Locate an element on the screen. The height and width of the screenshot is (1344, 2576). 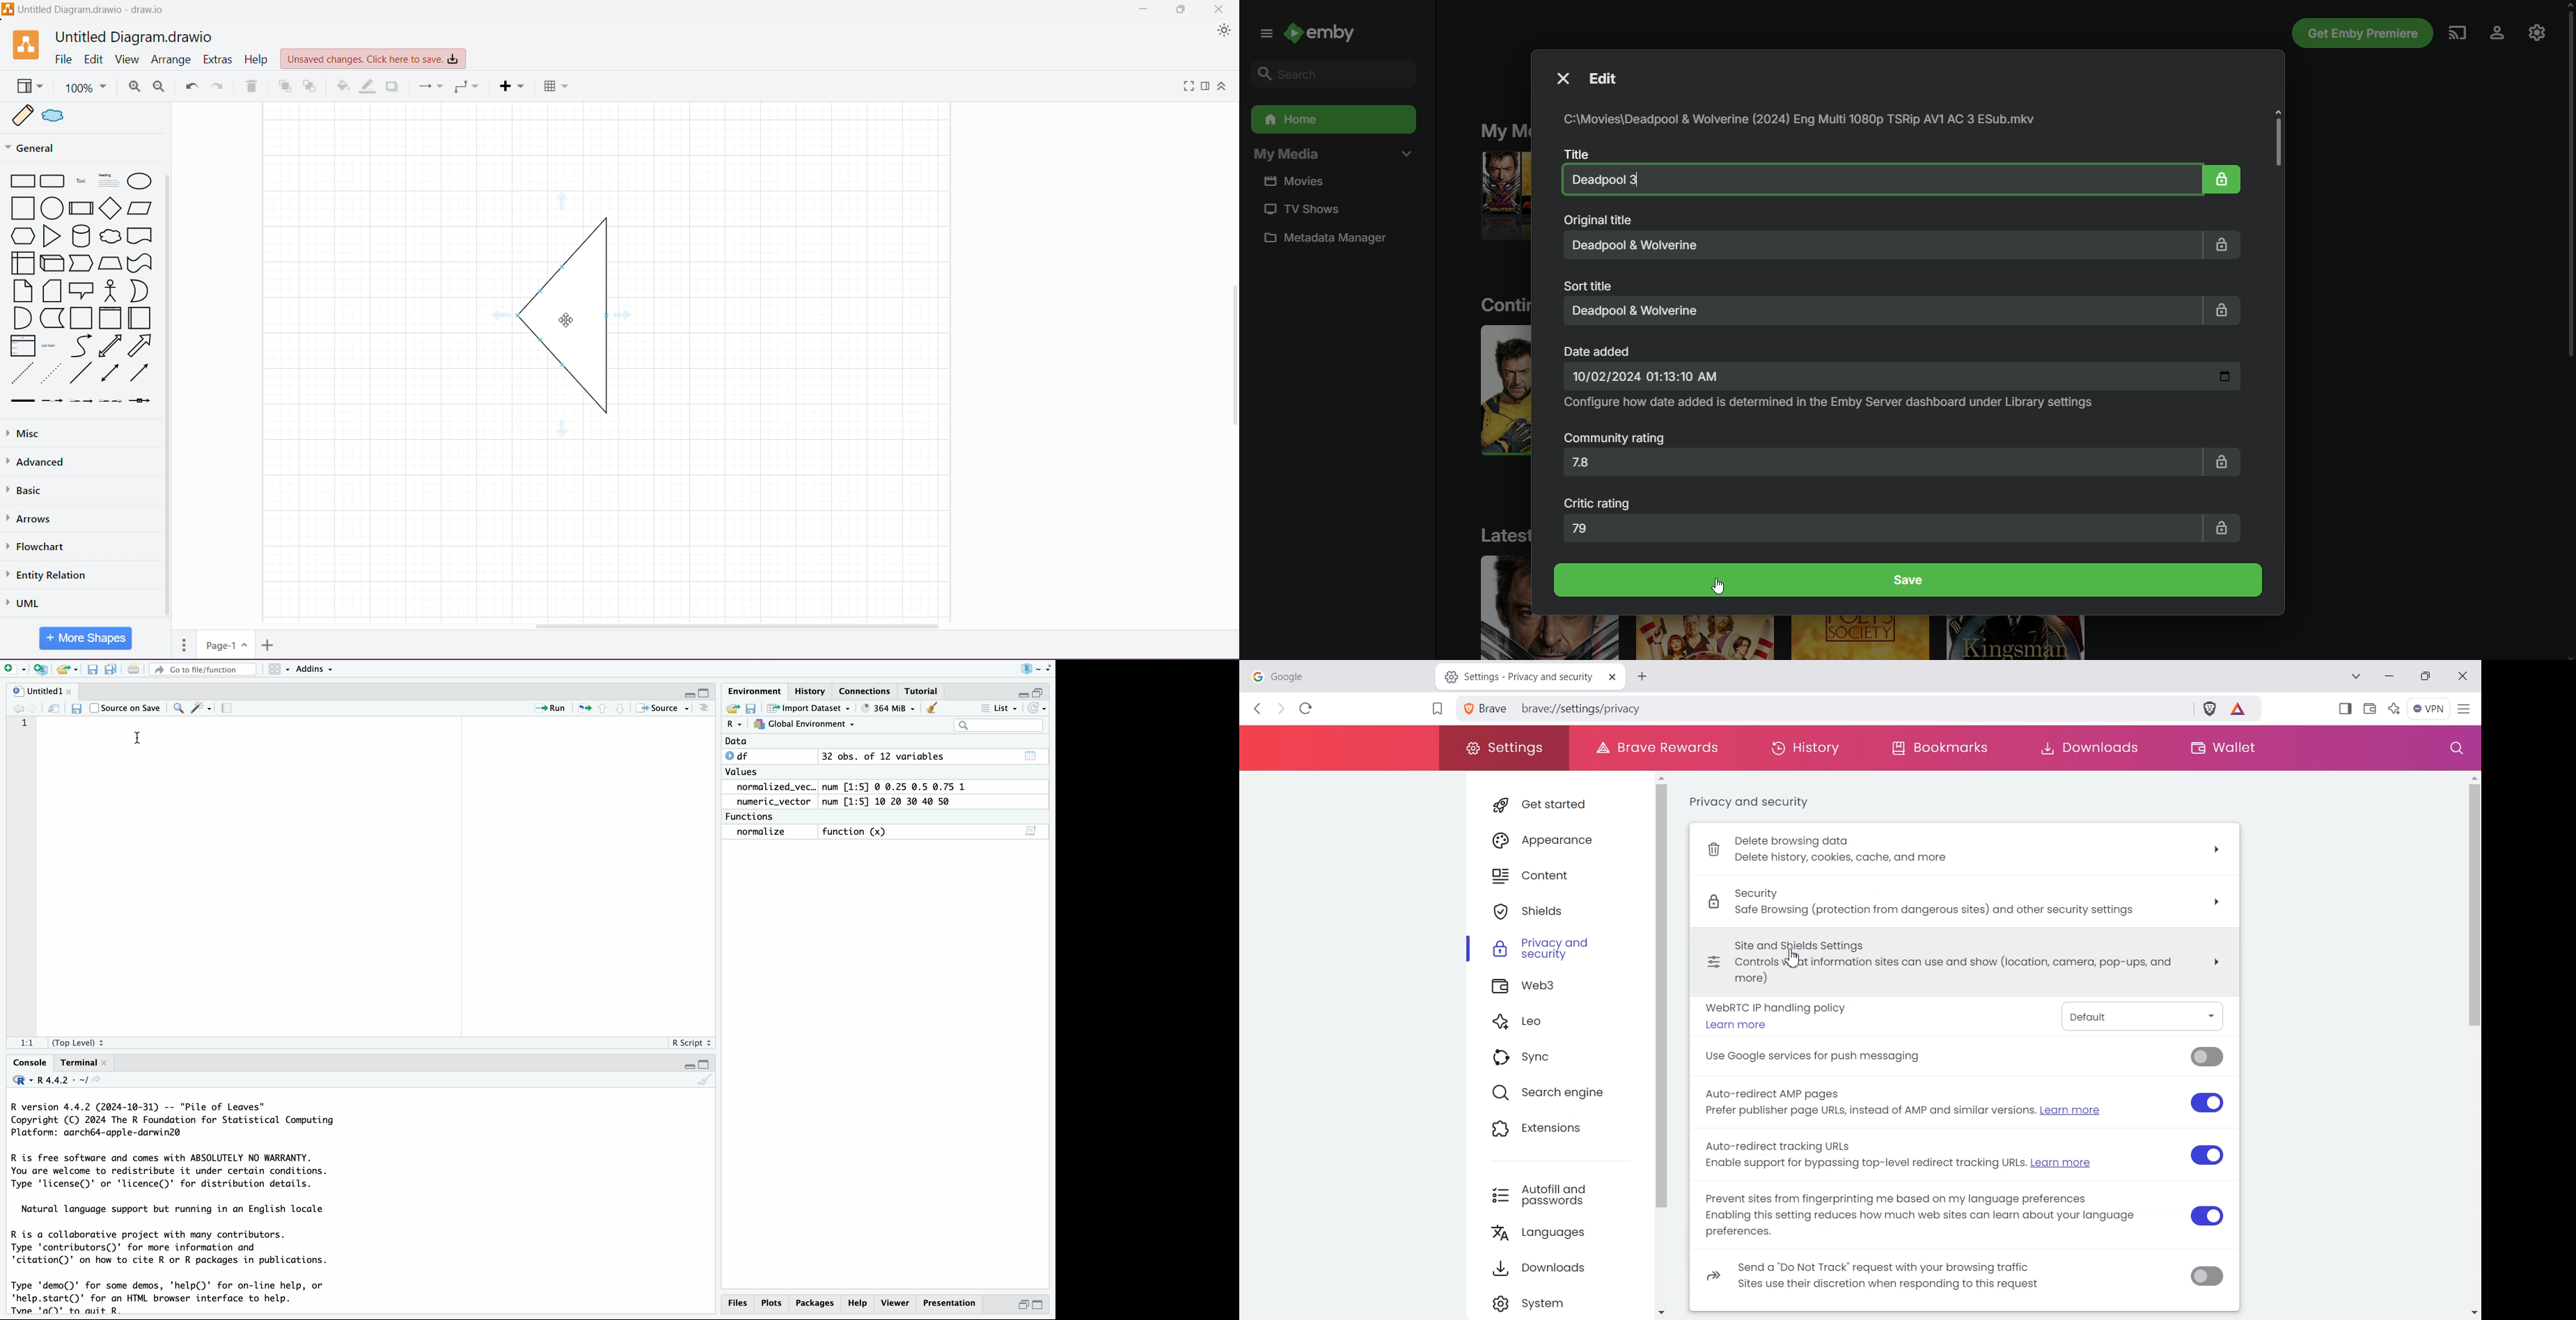
History is located at coordinates (811, 693).